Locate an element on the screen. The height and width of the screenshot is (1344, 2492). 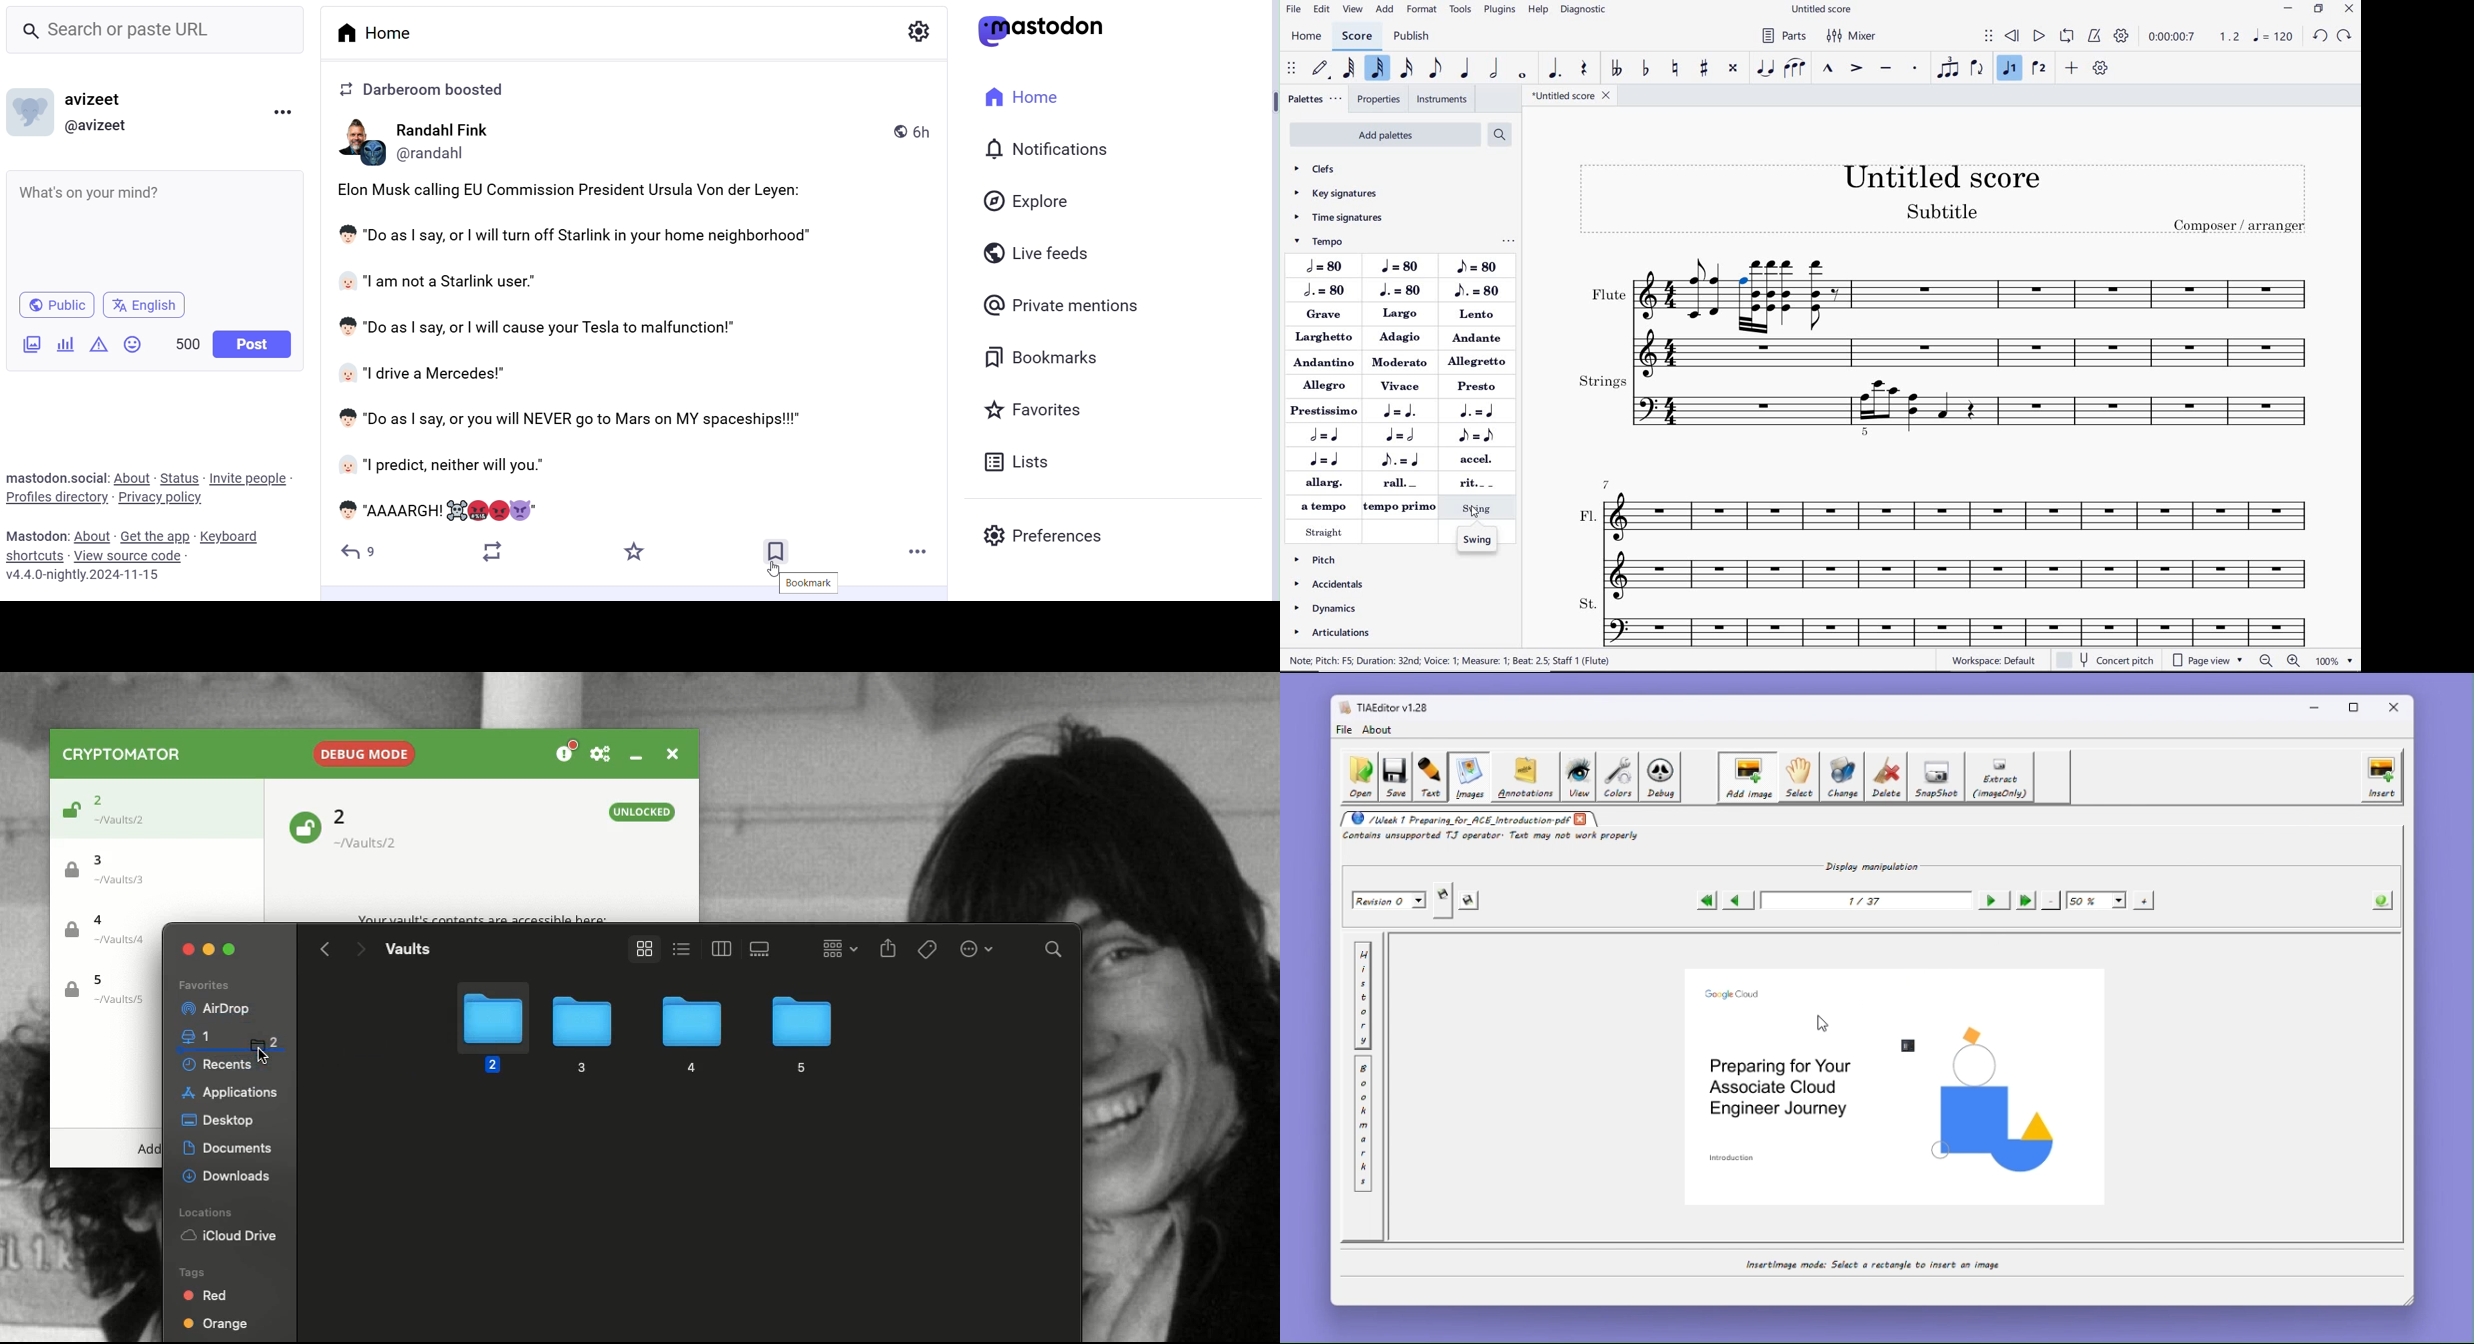
FLIP DIRECTION is located at coordinates (1978, 70).